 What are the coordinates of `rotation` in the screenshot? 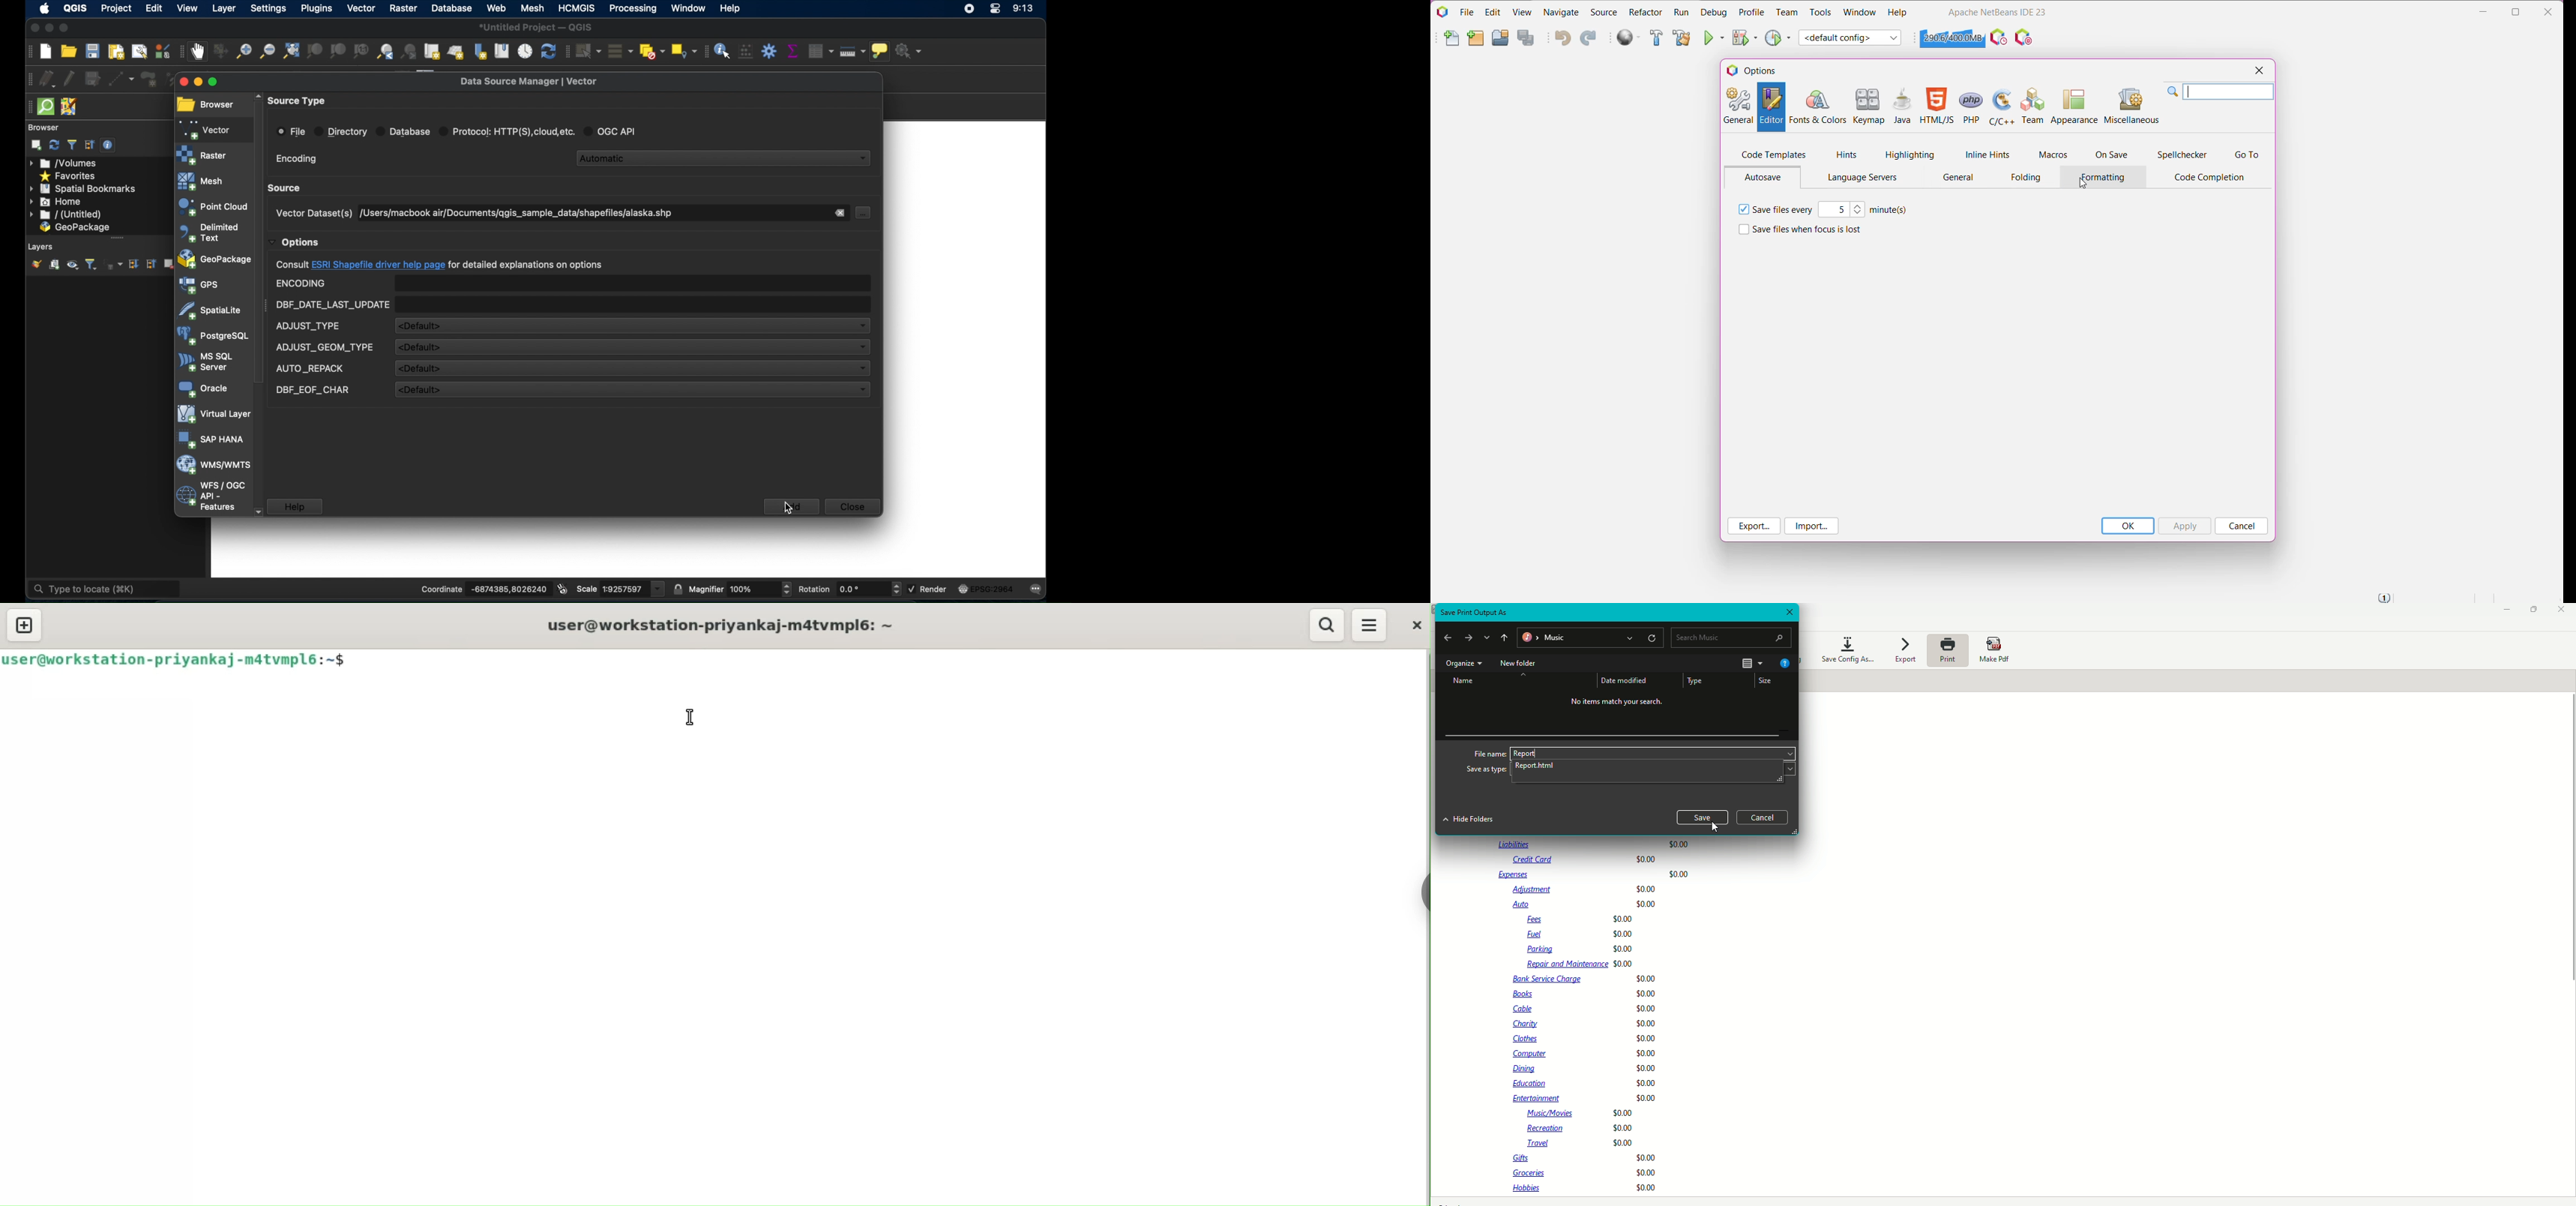 It's located at (850, 589).